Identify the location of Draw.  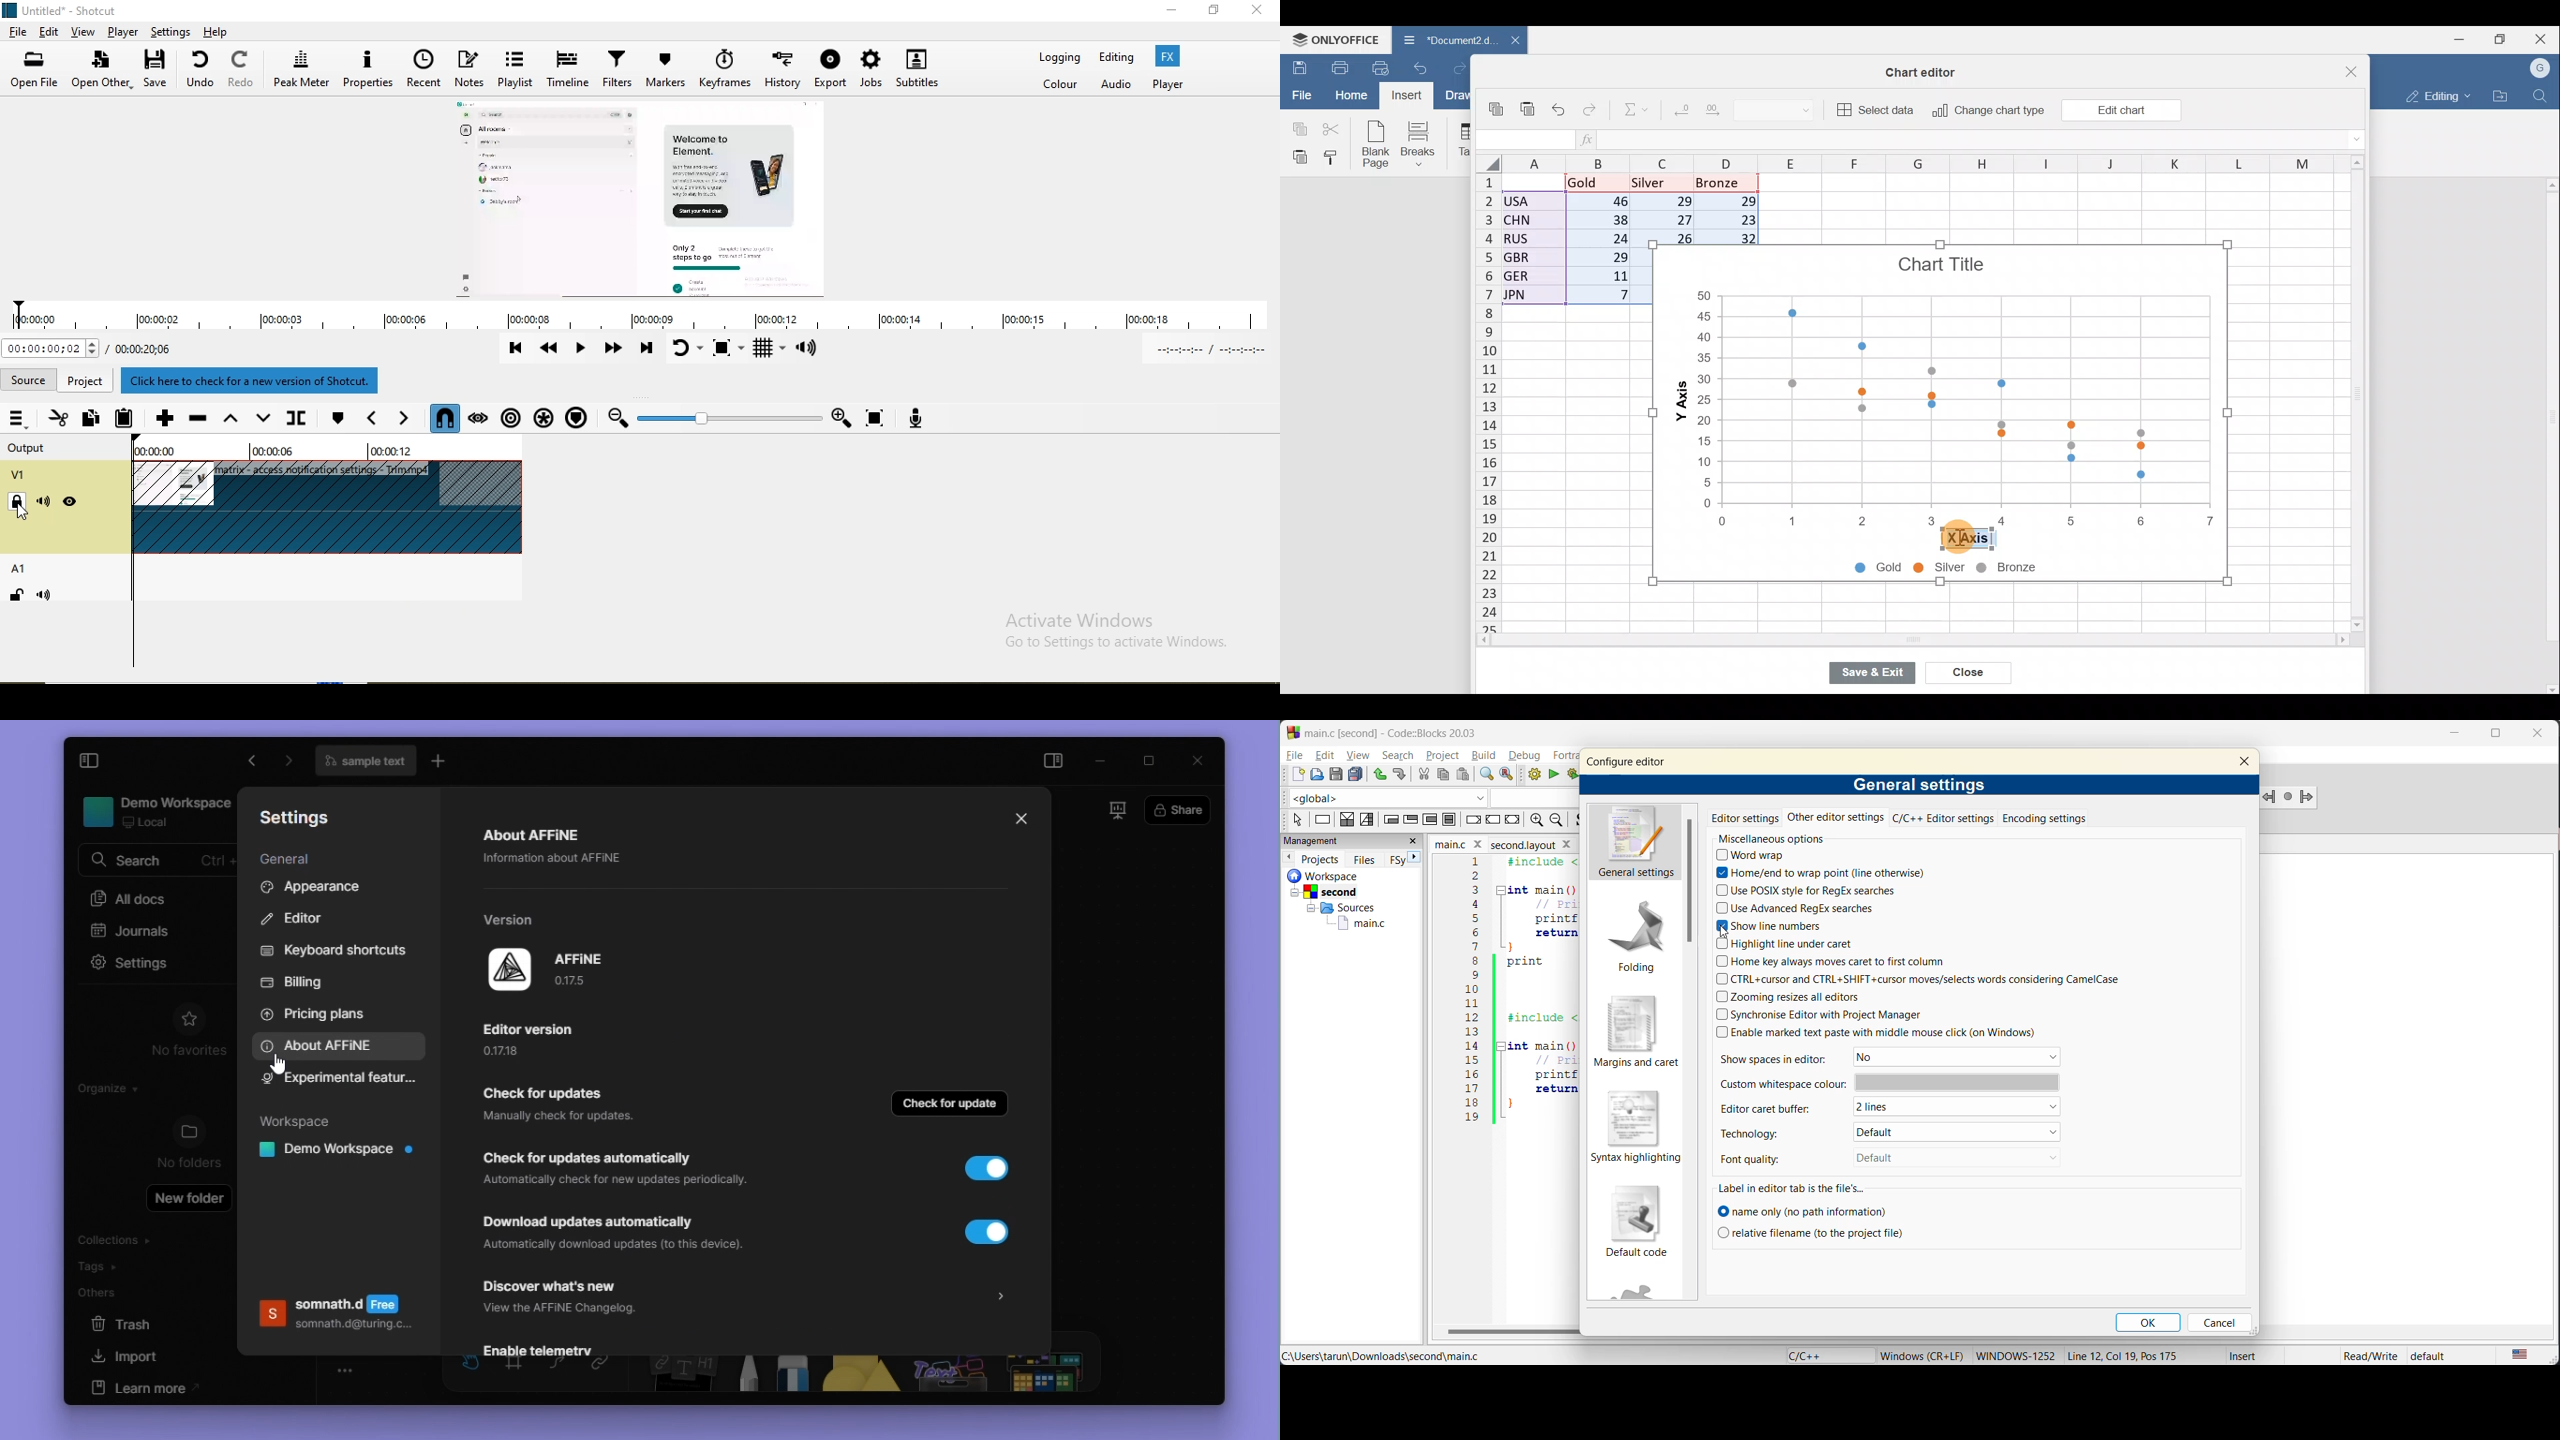
(1457, 95).